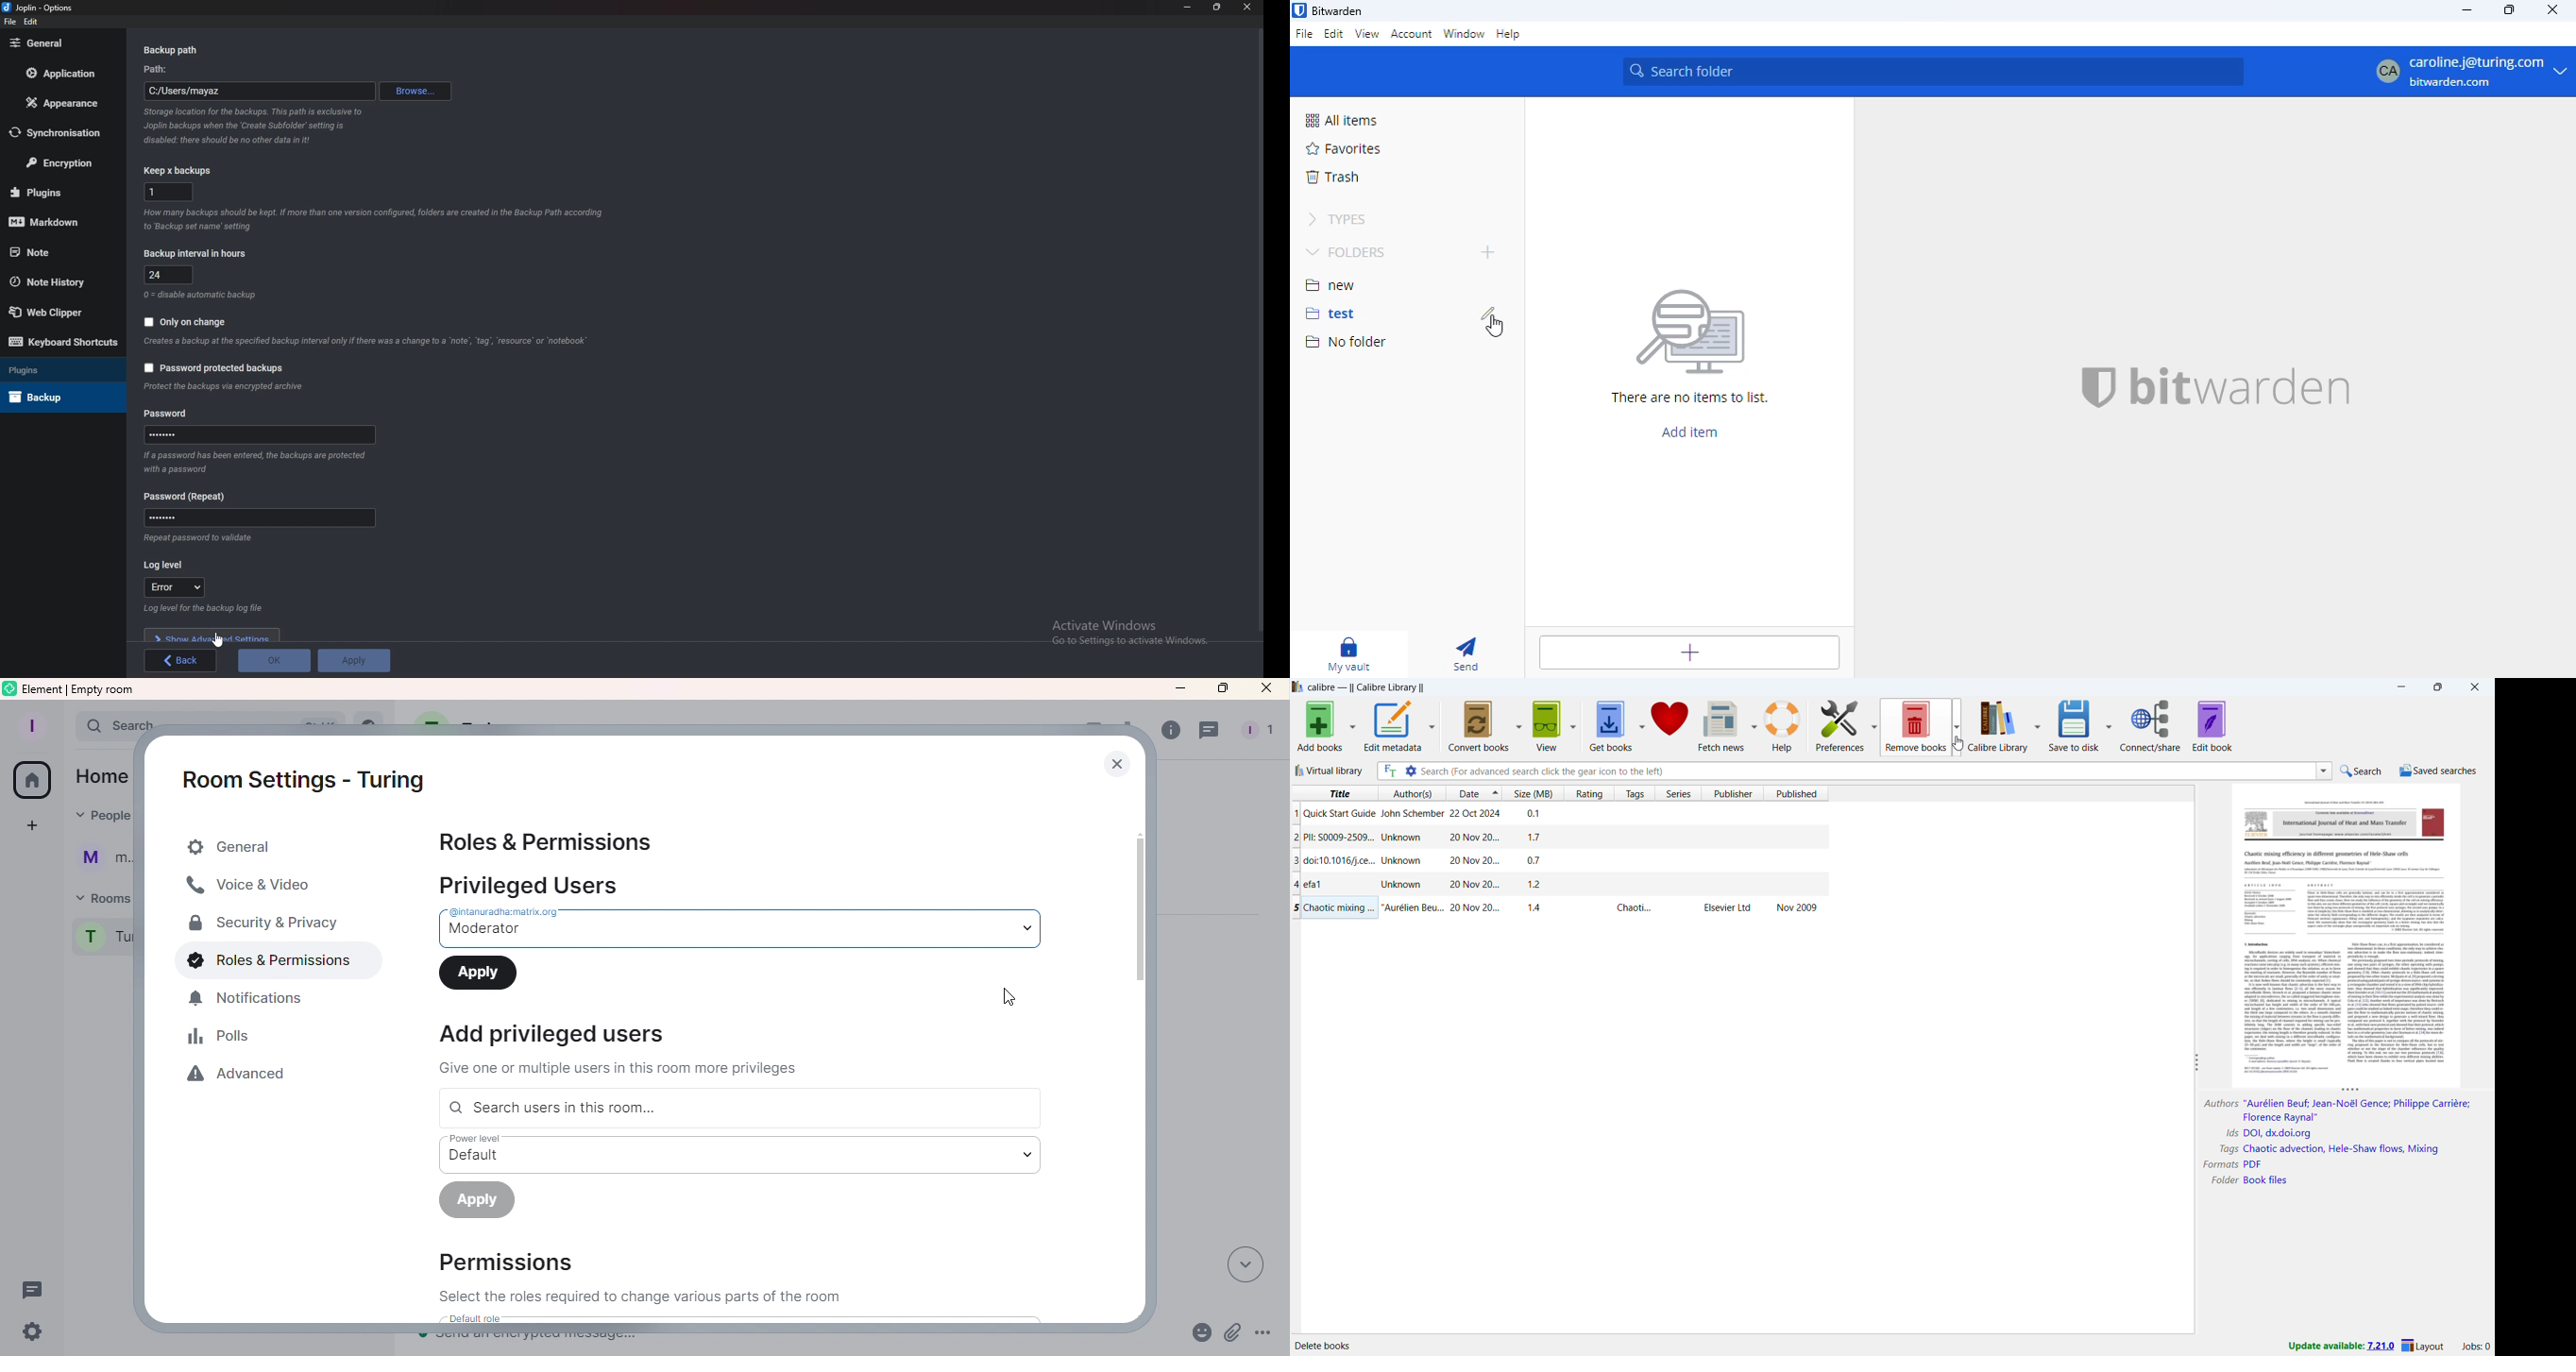  I want to click on favorites, so click(1345, 149).